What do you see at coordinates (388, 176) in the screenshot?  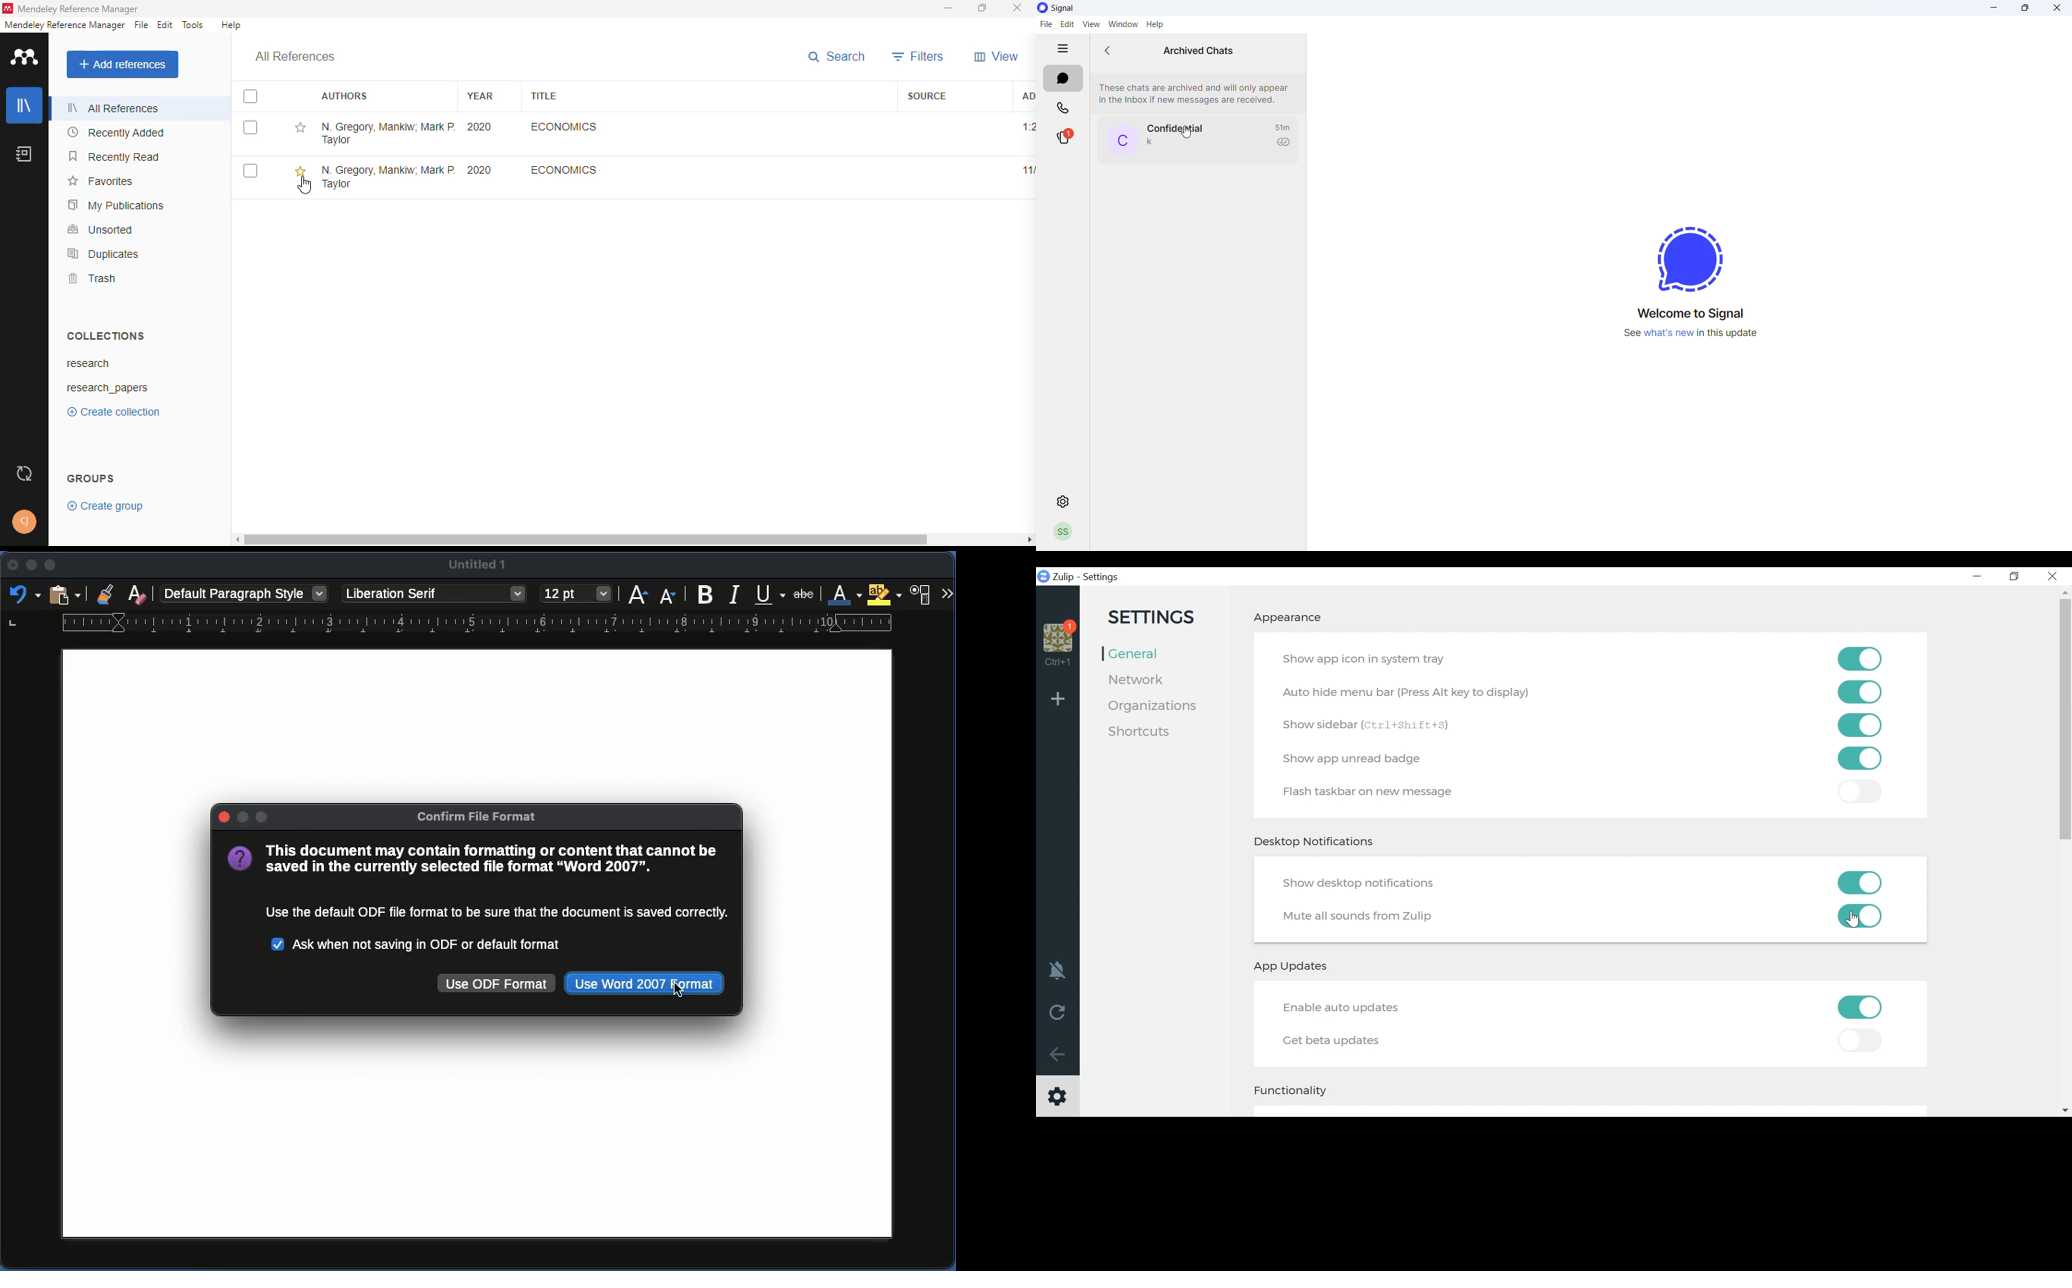 I see `N. Gregory Mankiw, Mark P. Taylor` at bounding box center [388, 176].